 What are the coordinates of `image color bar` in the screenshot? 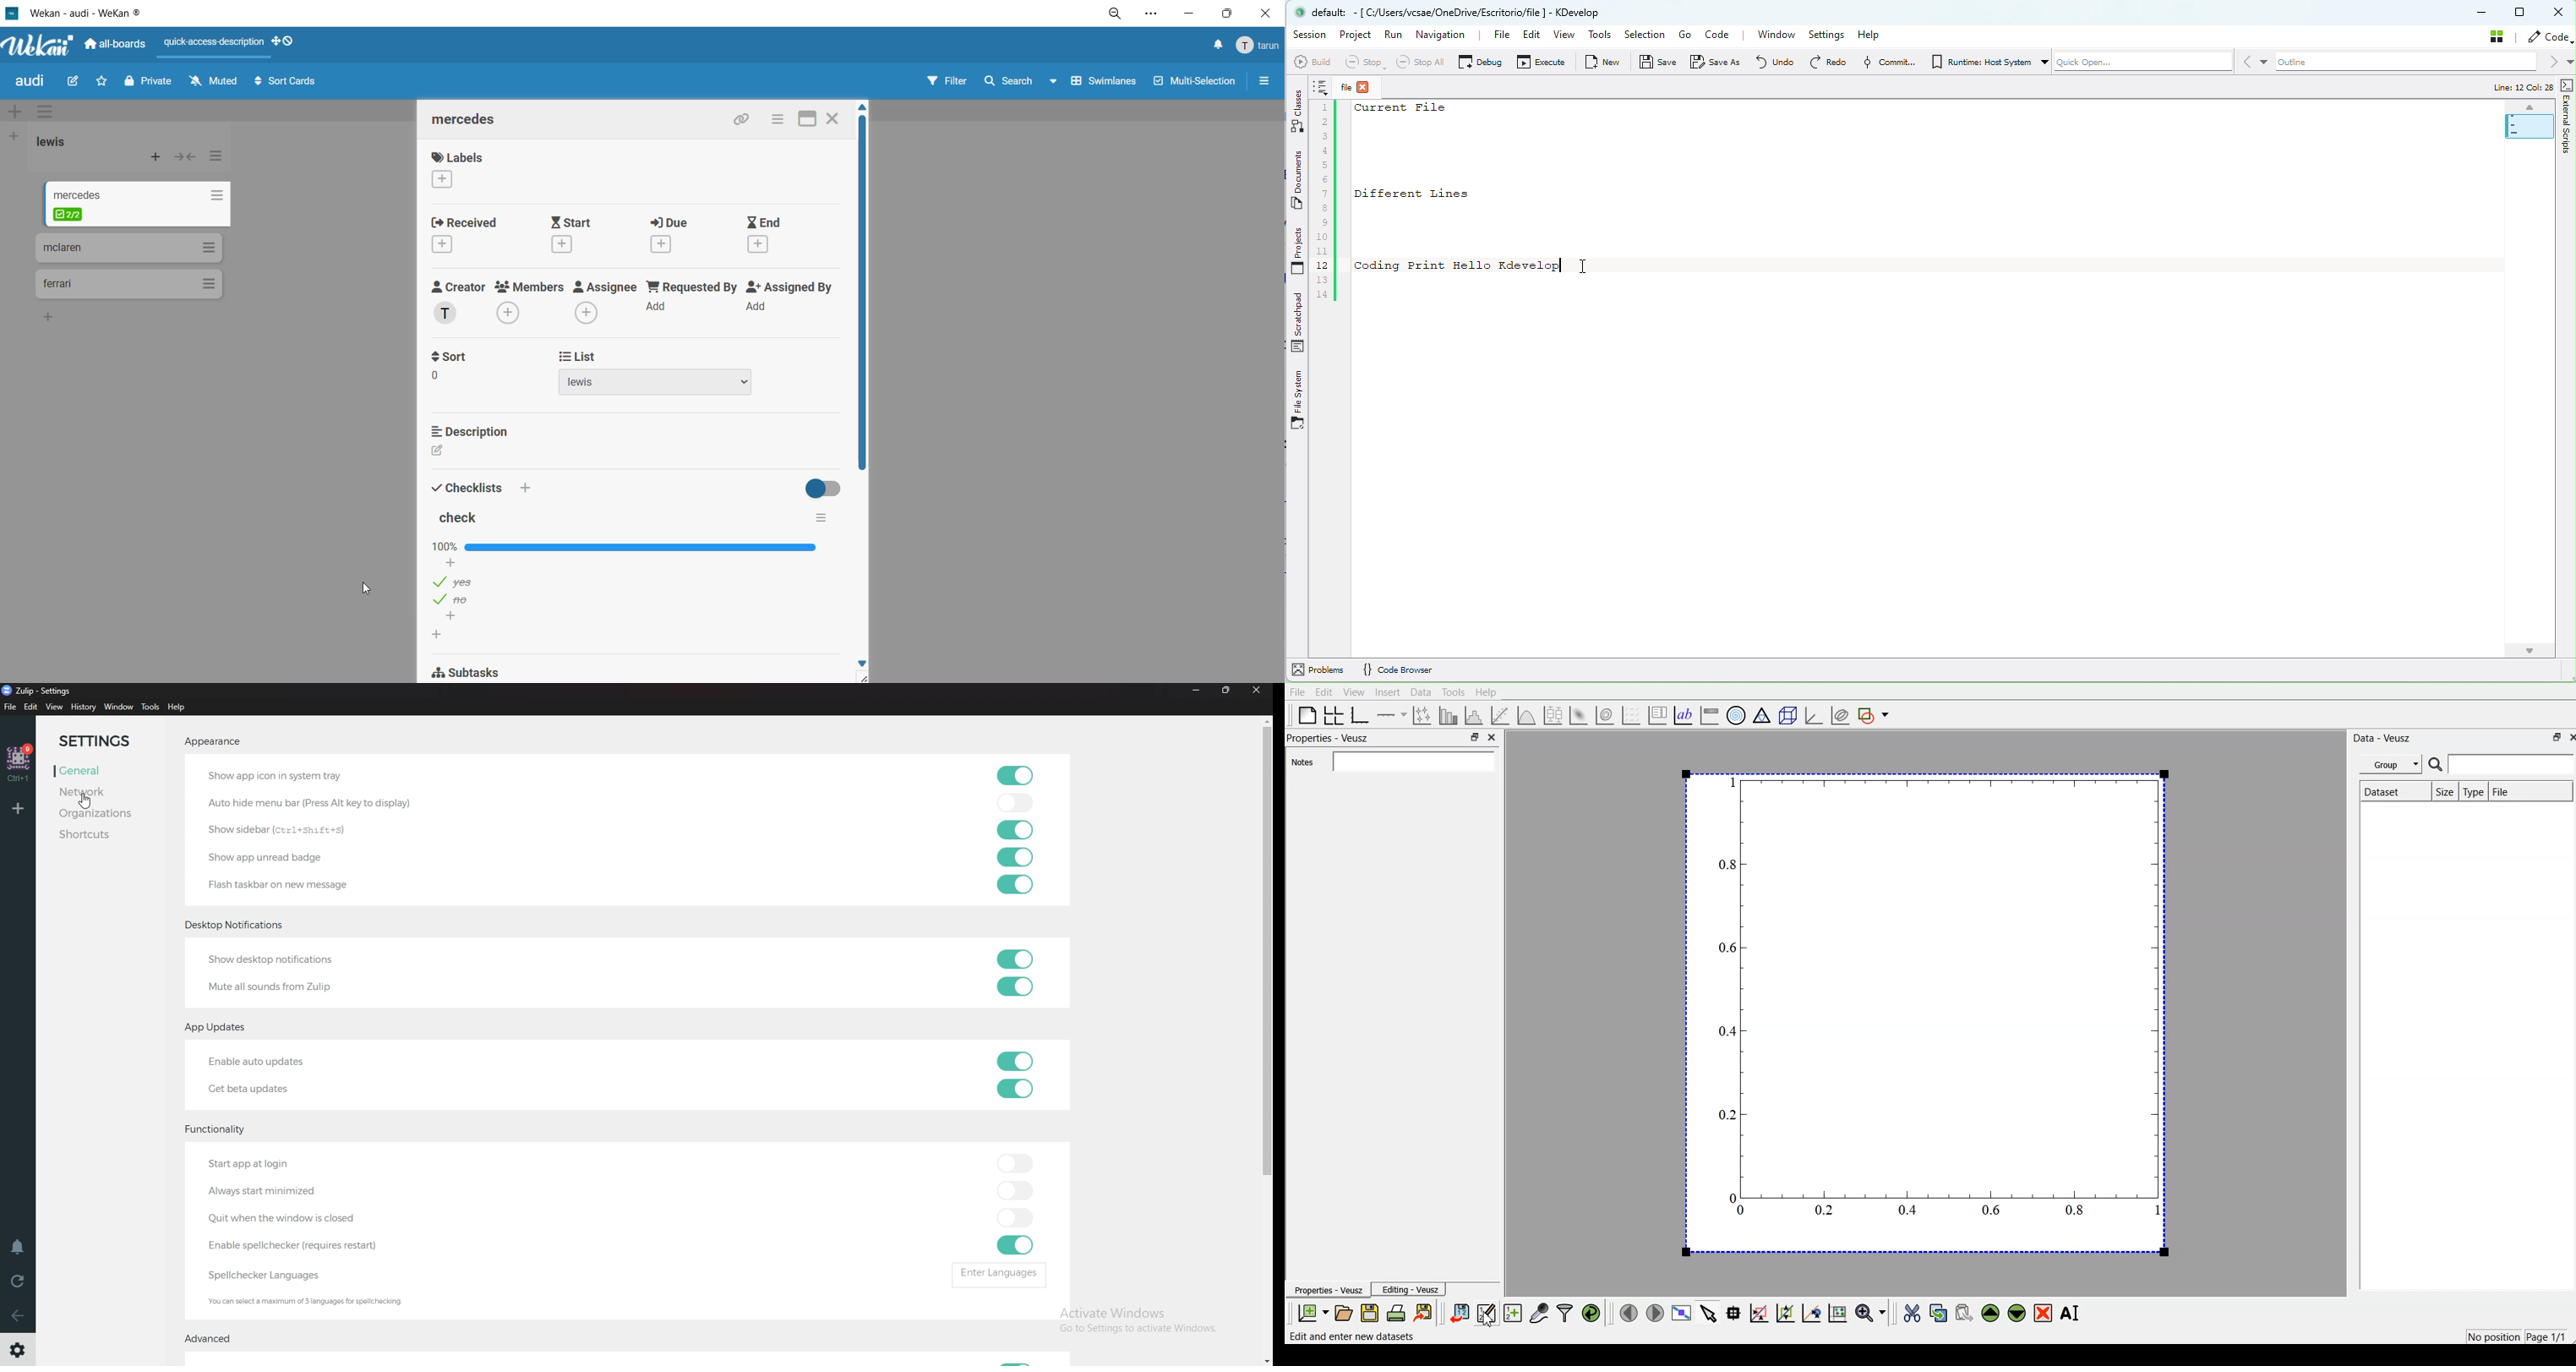 It's located at (1709, 714).